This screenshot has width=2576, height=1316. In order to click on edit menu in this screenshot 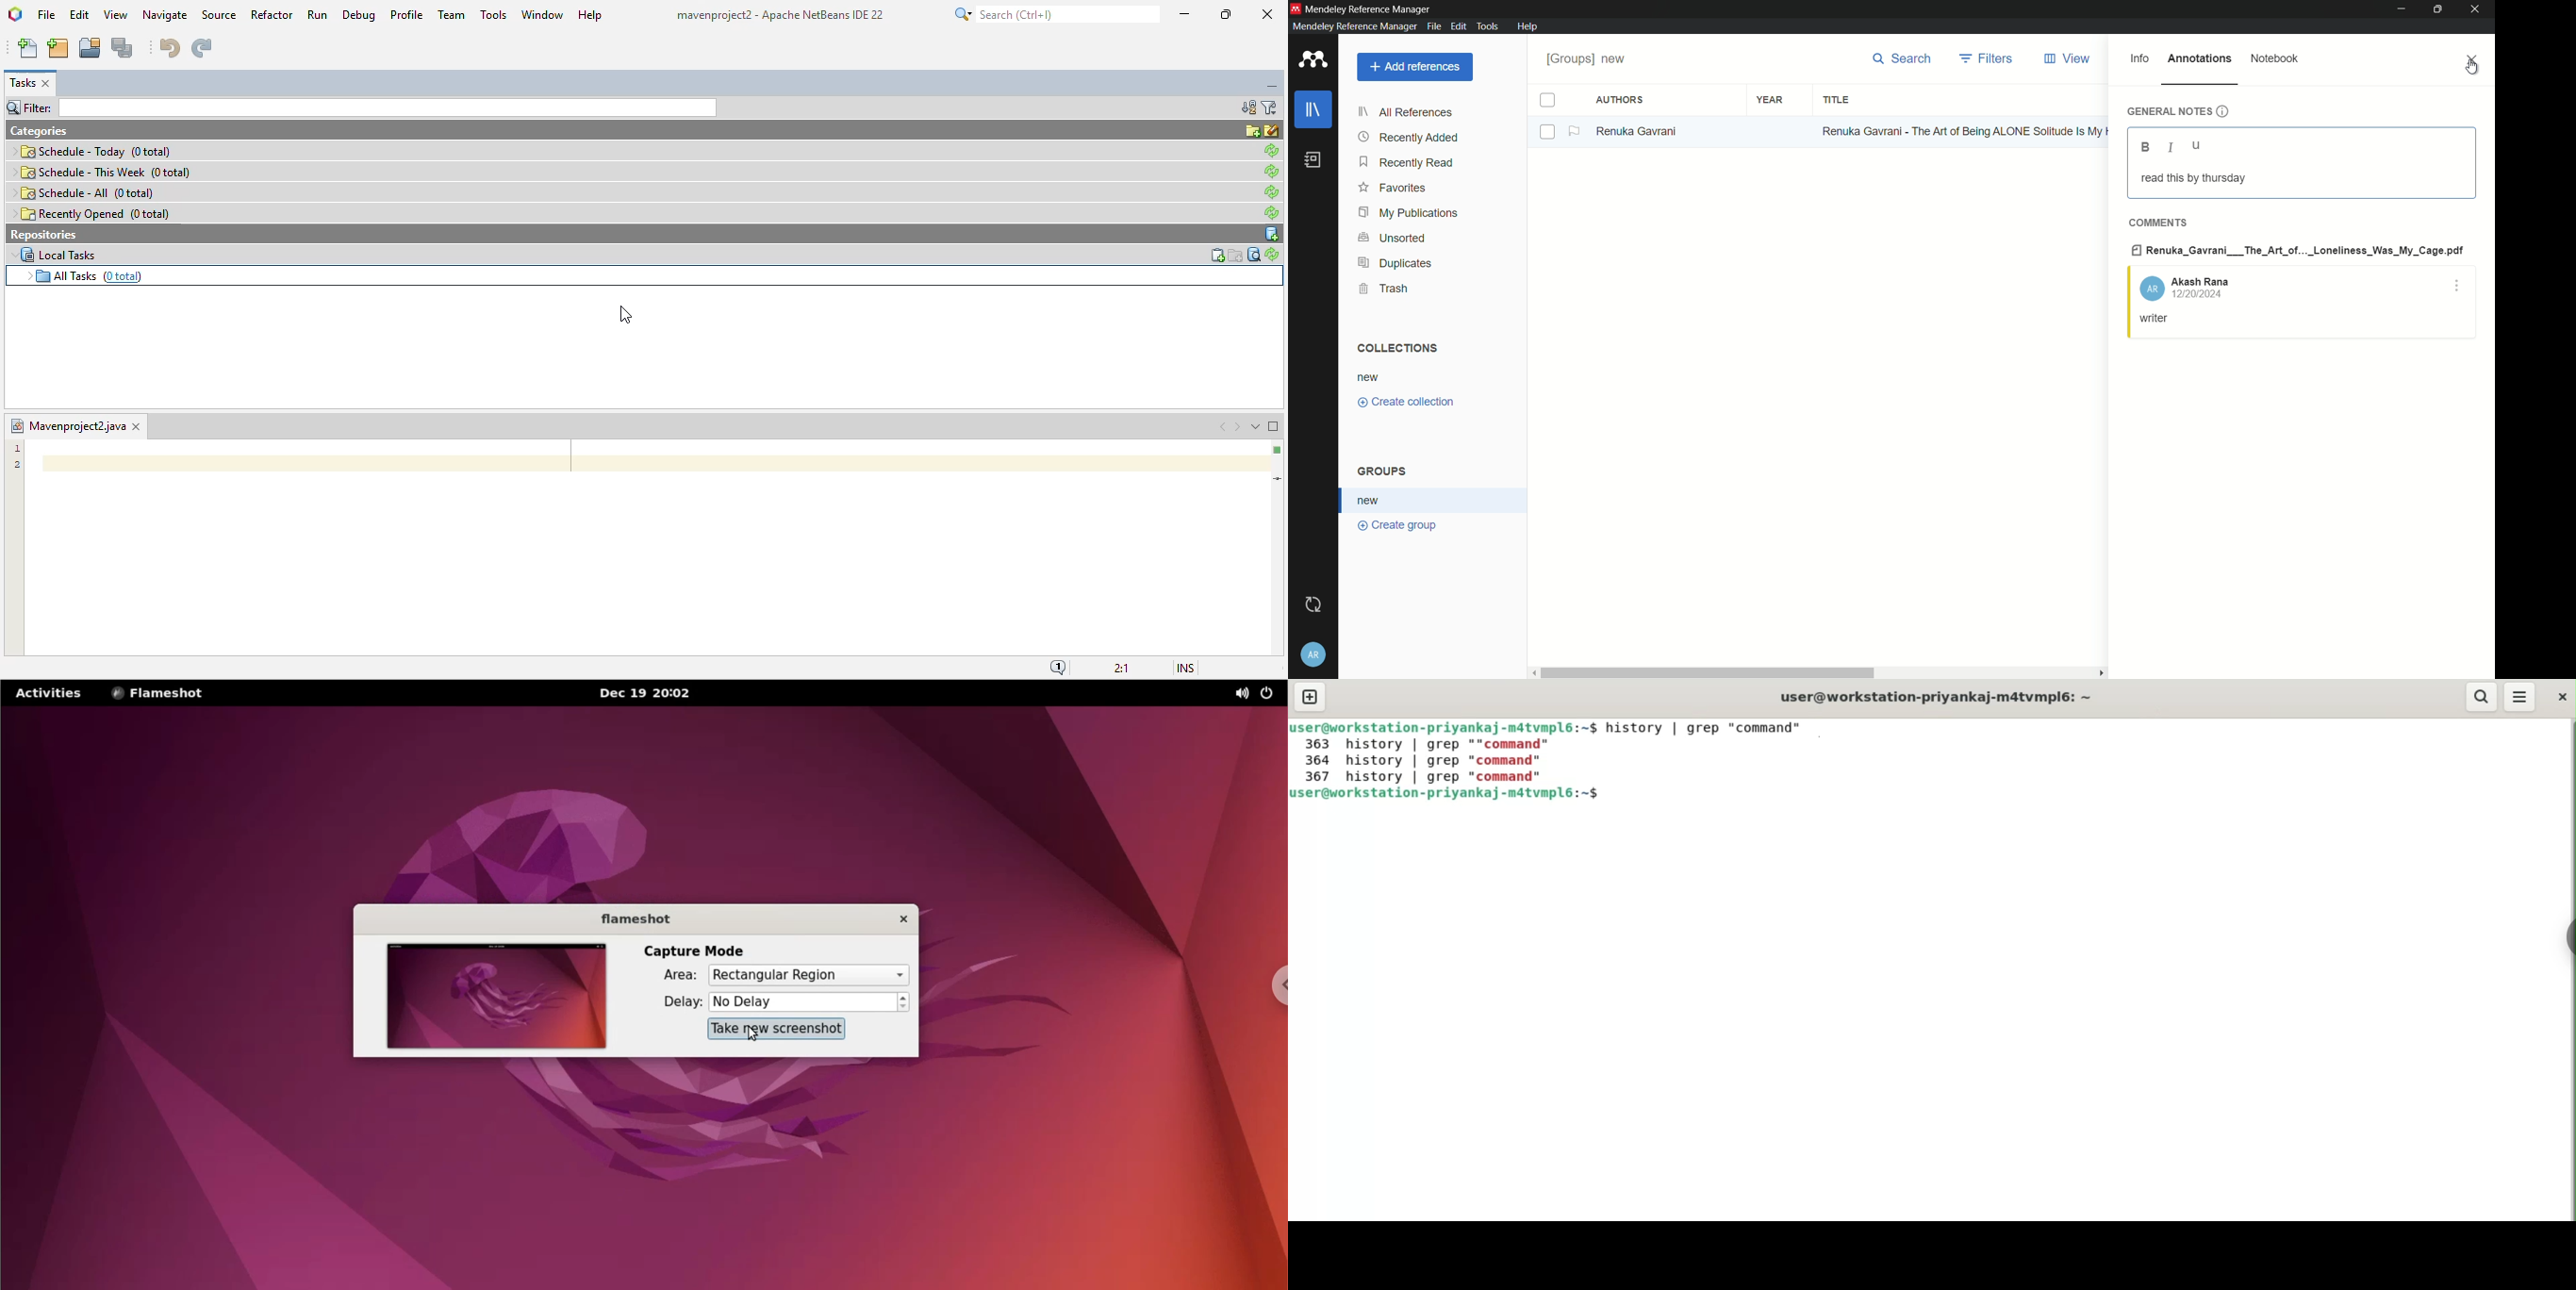, I will do `click(1458, 26)`.